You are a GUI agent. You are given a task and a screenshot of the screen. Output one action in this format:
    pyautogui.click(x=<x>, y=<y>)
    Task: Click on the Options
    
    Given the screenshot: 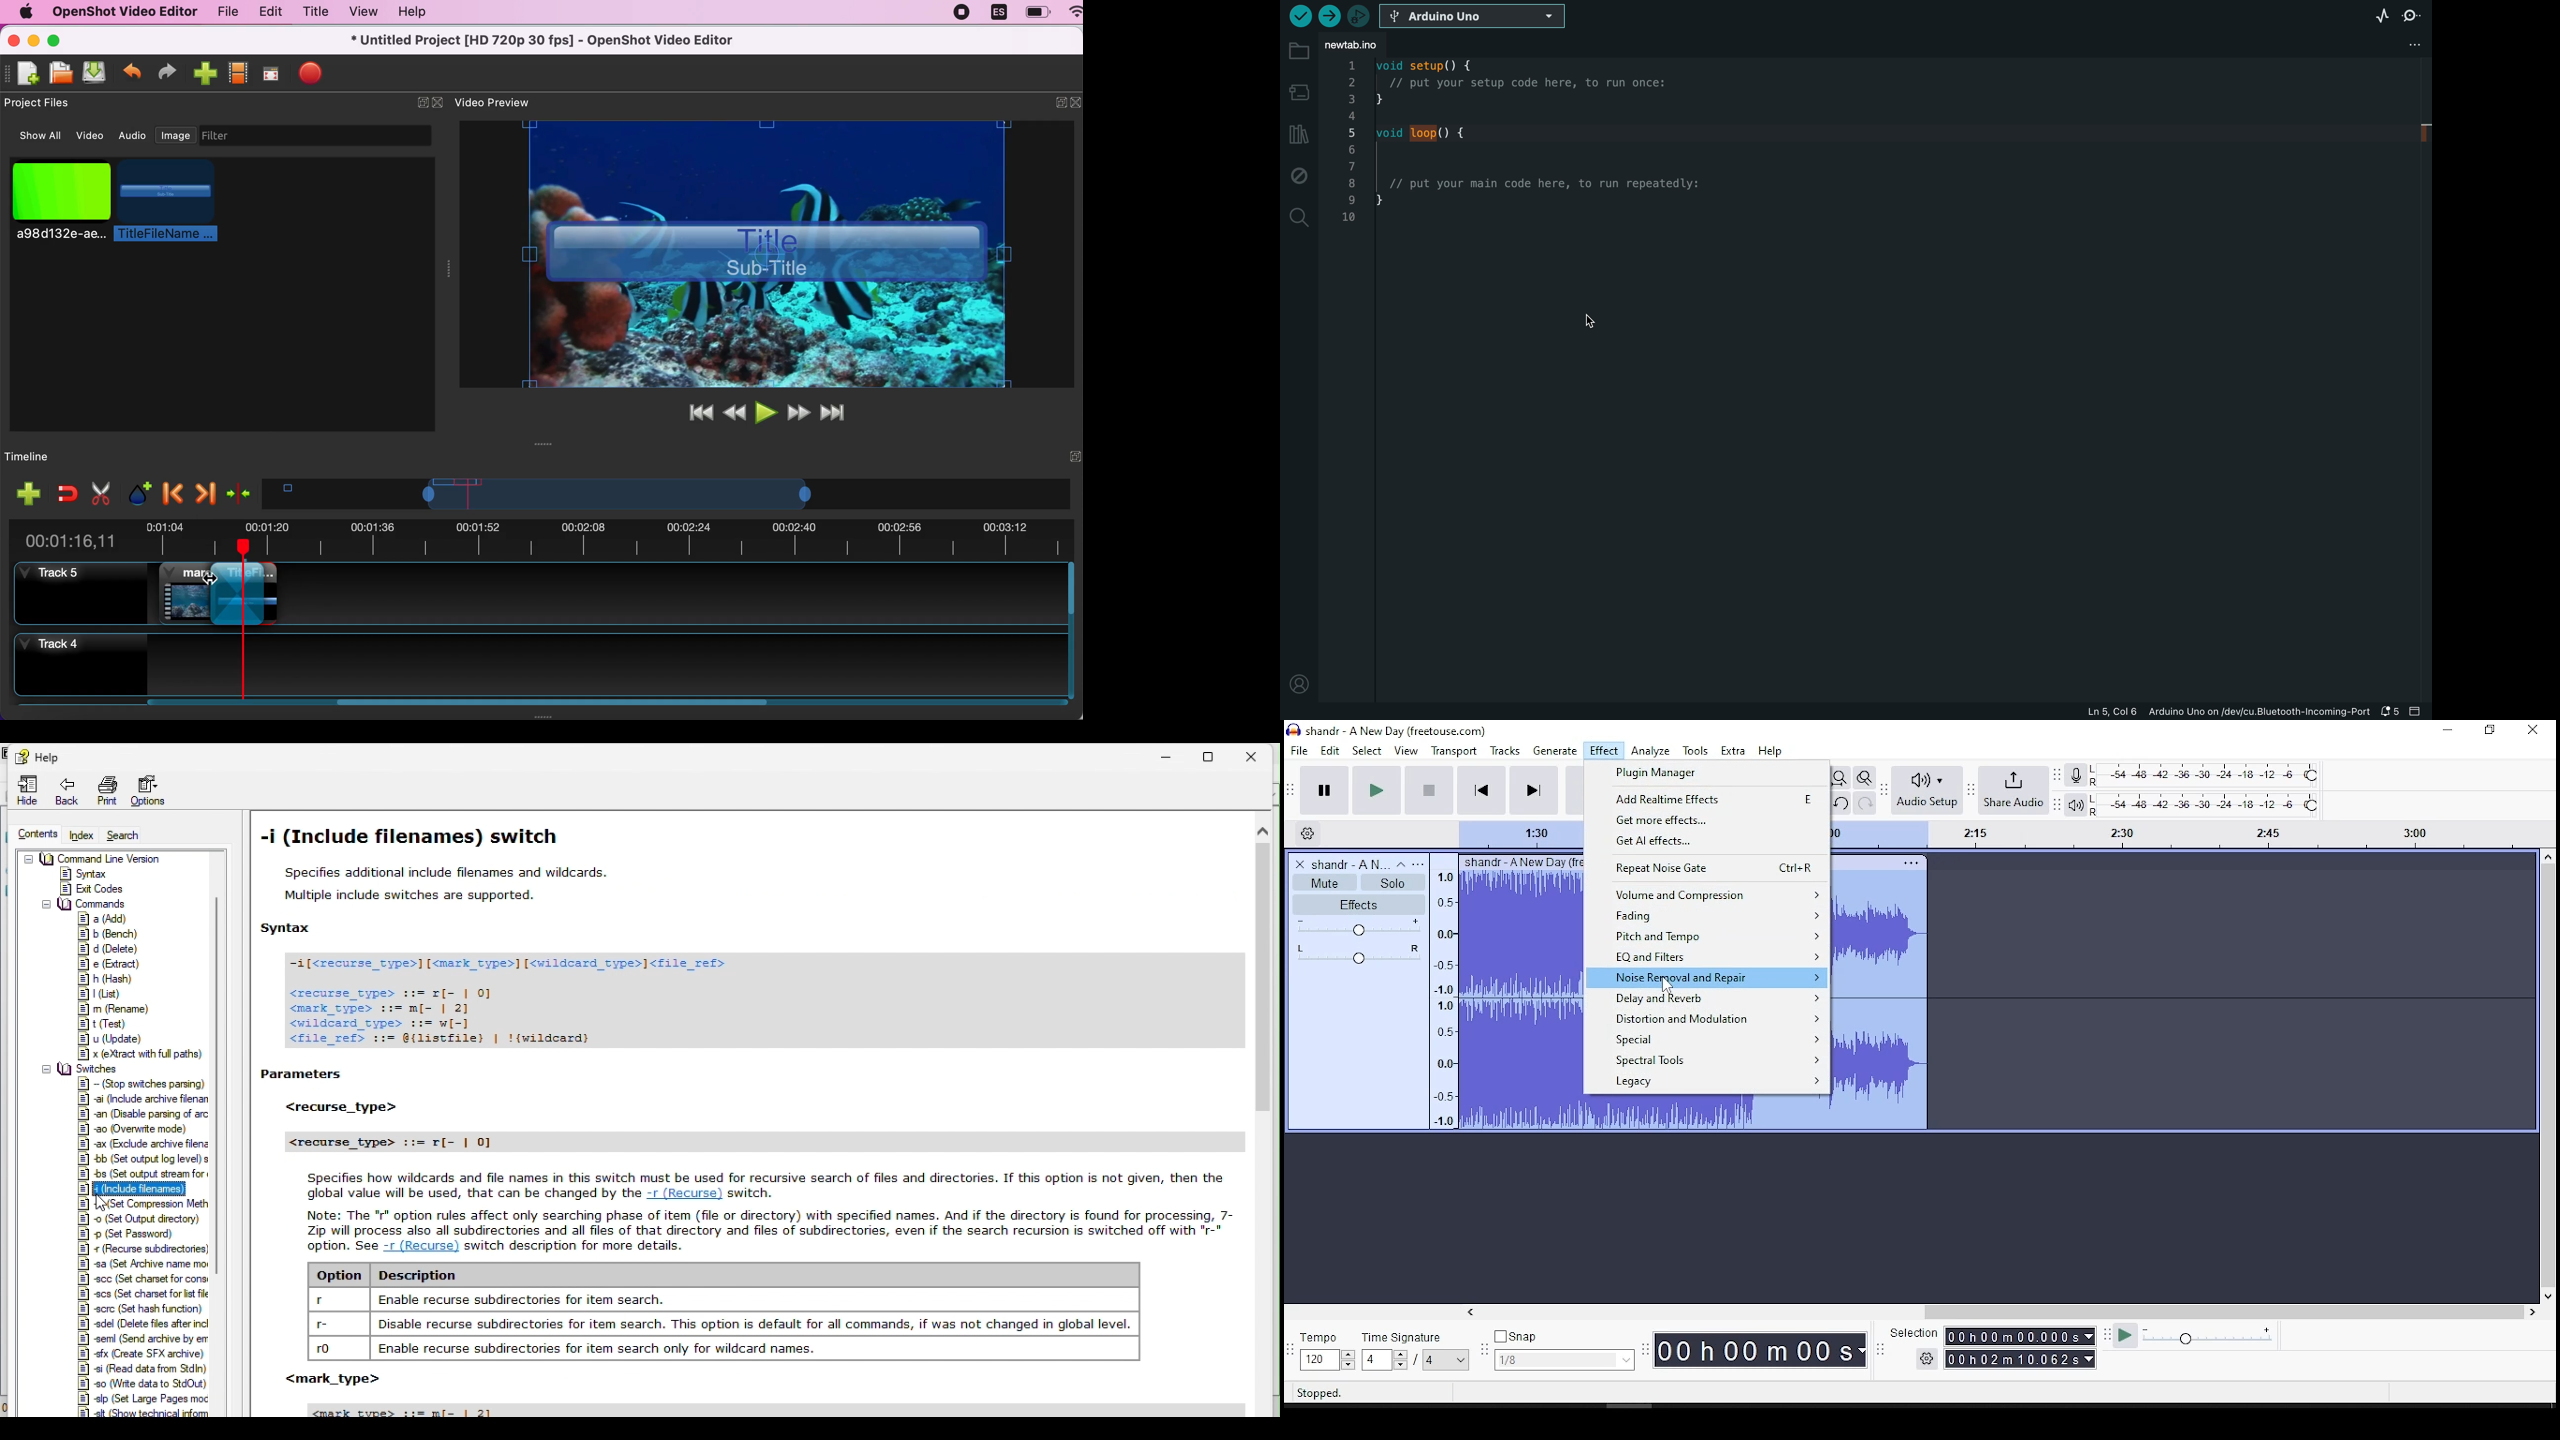 What is the action you would take?
    pyautogui.click(x=153, y=786)
    